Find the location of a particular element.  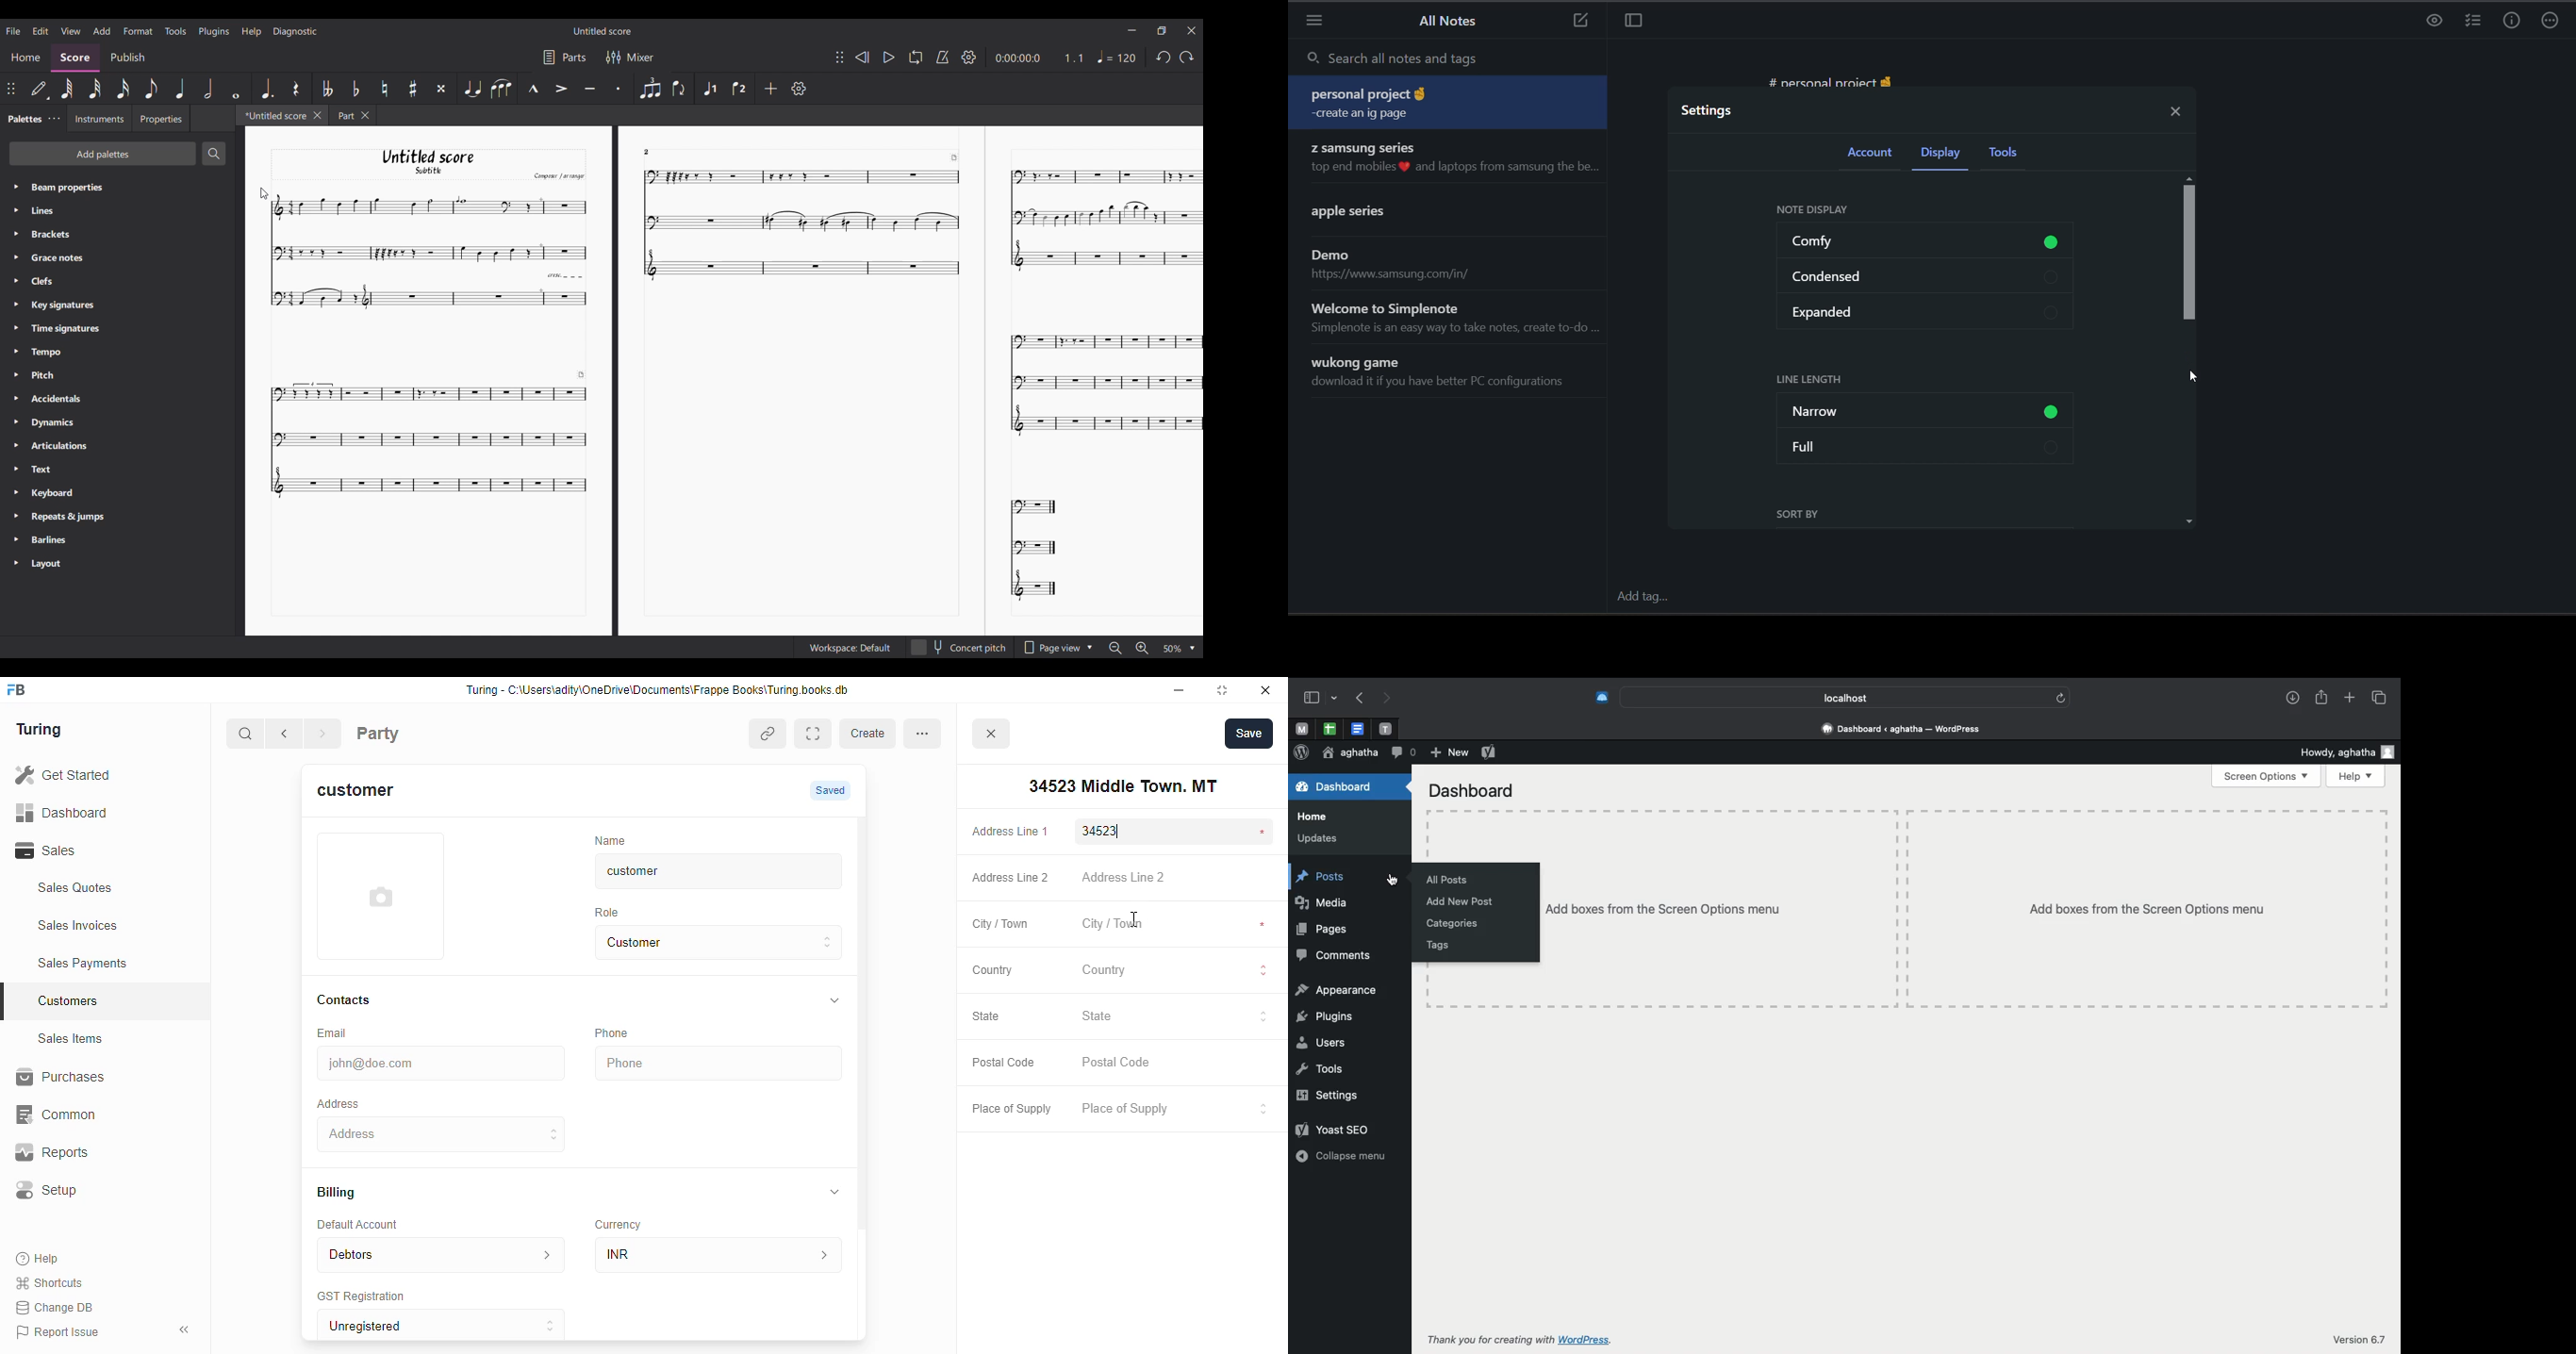

Voice 1 is located at coordinates (710, 87).